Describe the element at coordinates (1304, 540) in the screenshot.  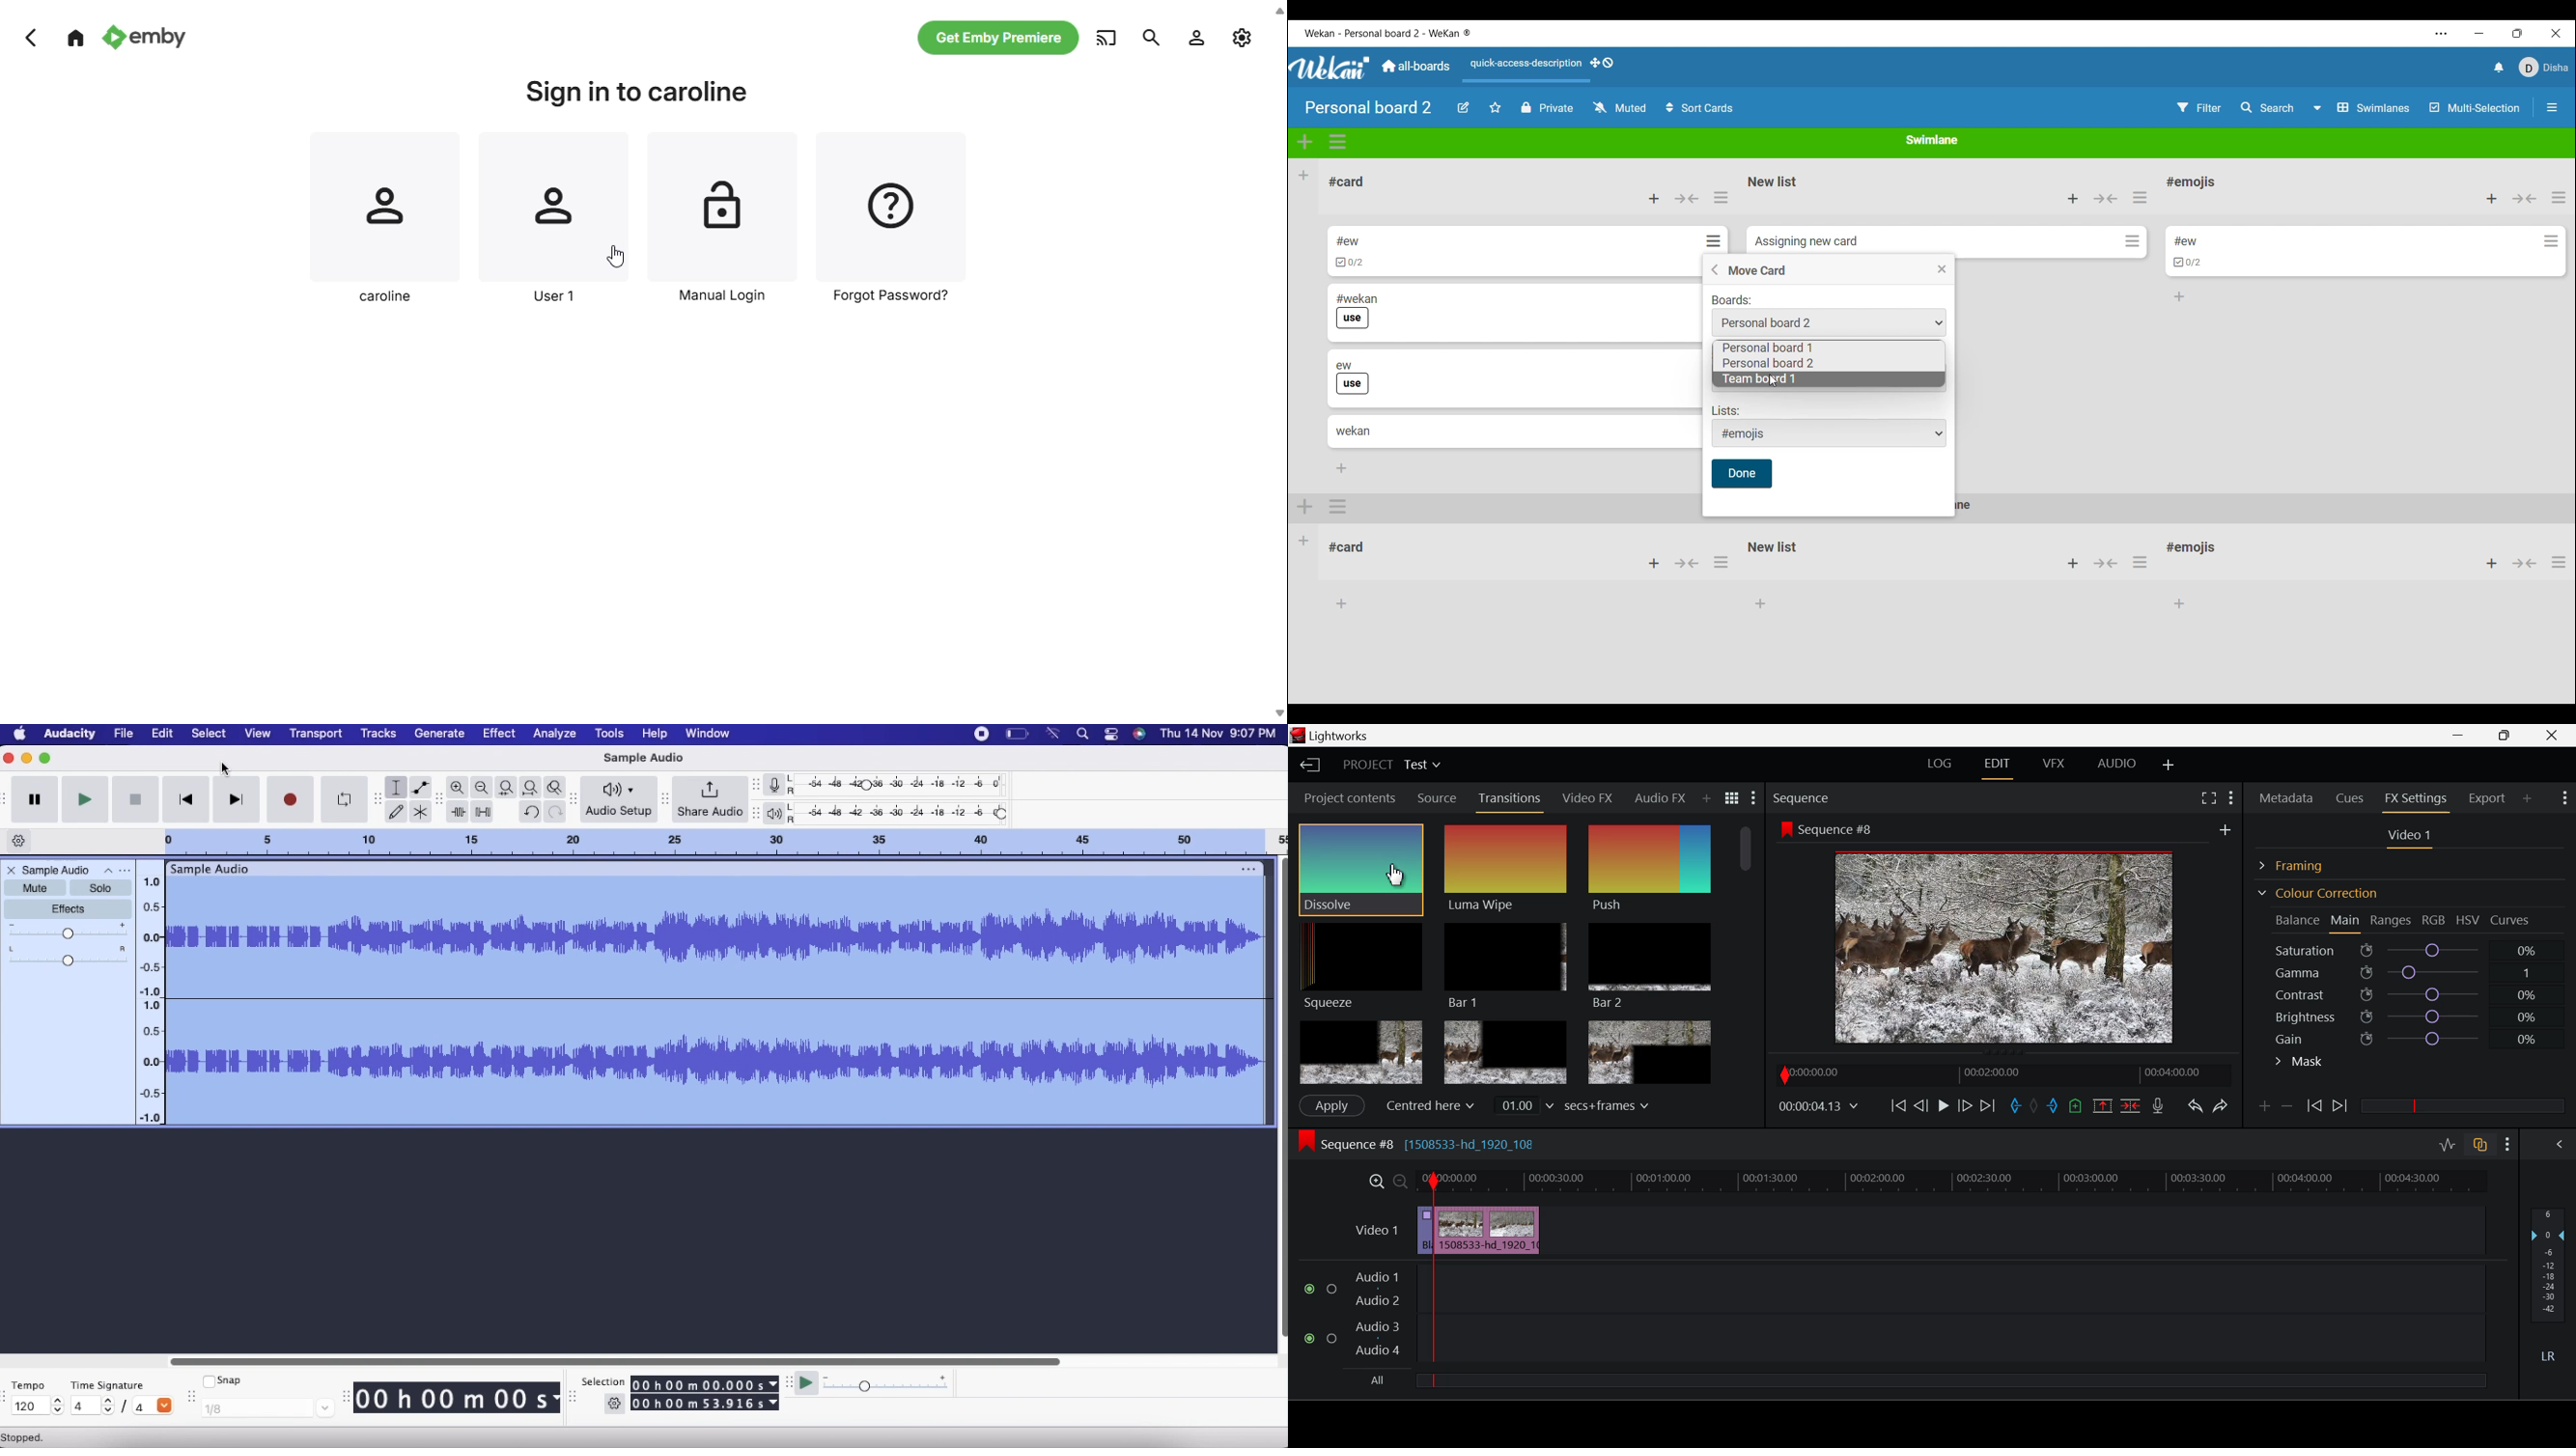
I see `Other Swimlane in the board` at that location.